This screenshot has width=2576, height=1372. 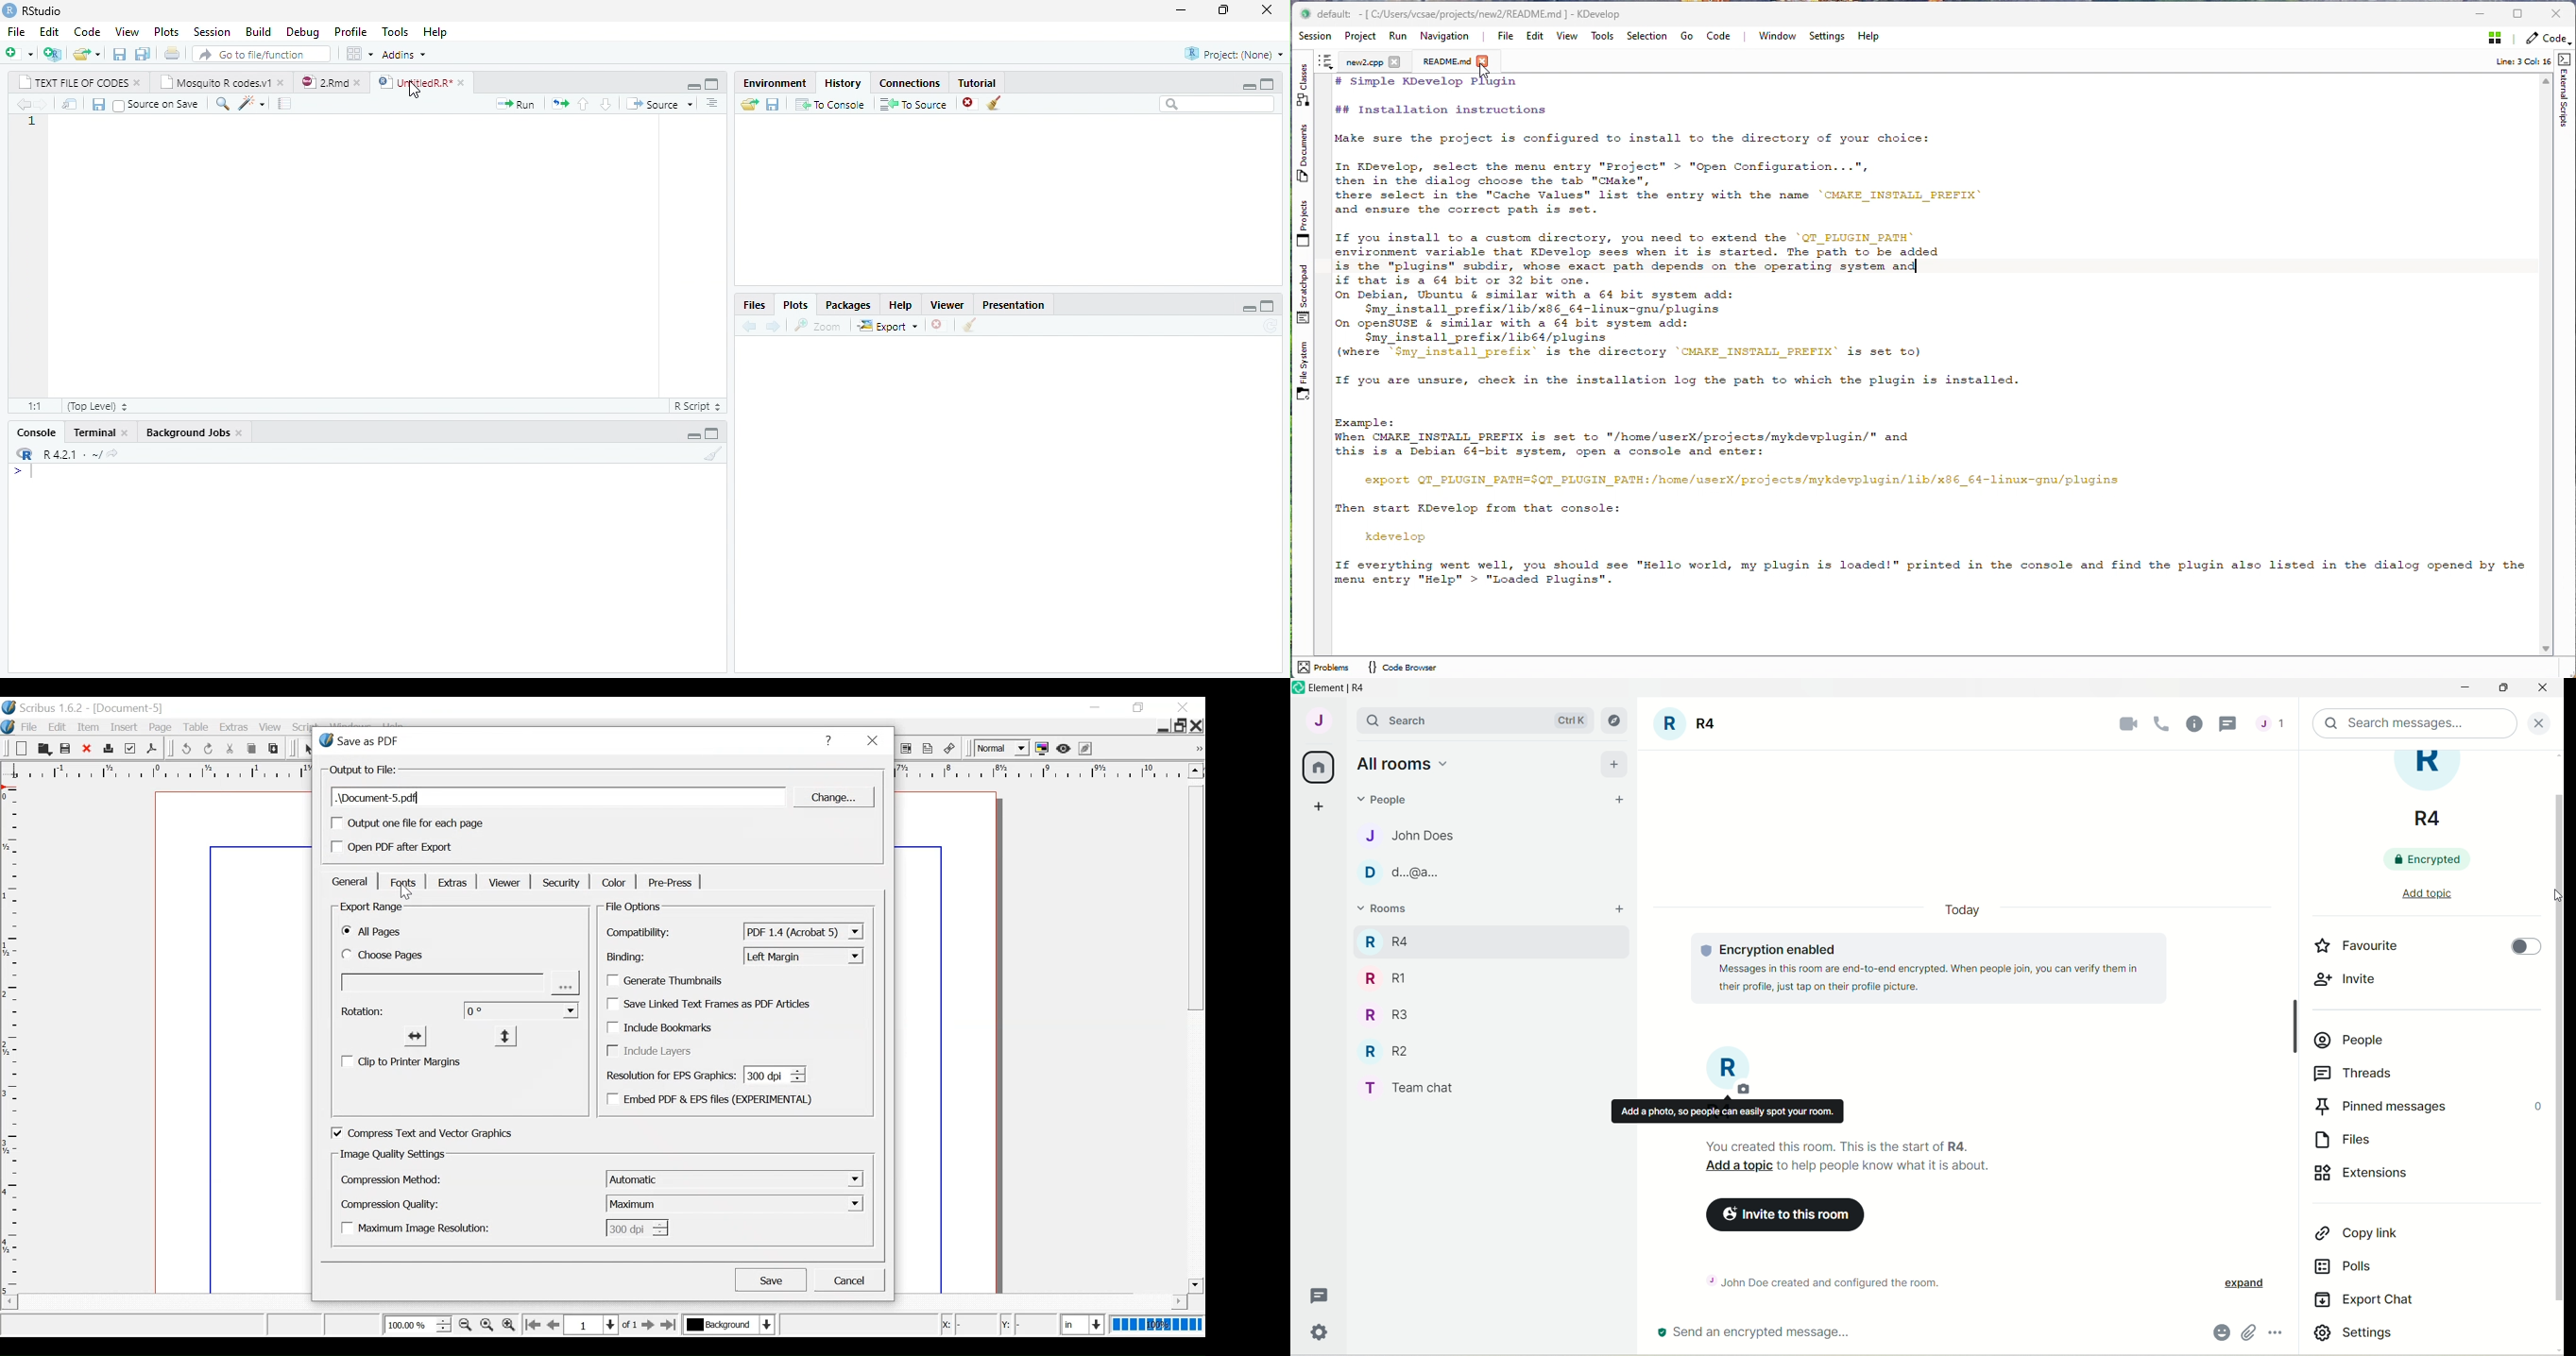 What do you see at coordinates (748, 102) in the screenshot?
I see `load history` at bounding box center [748, 102].